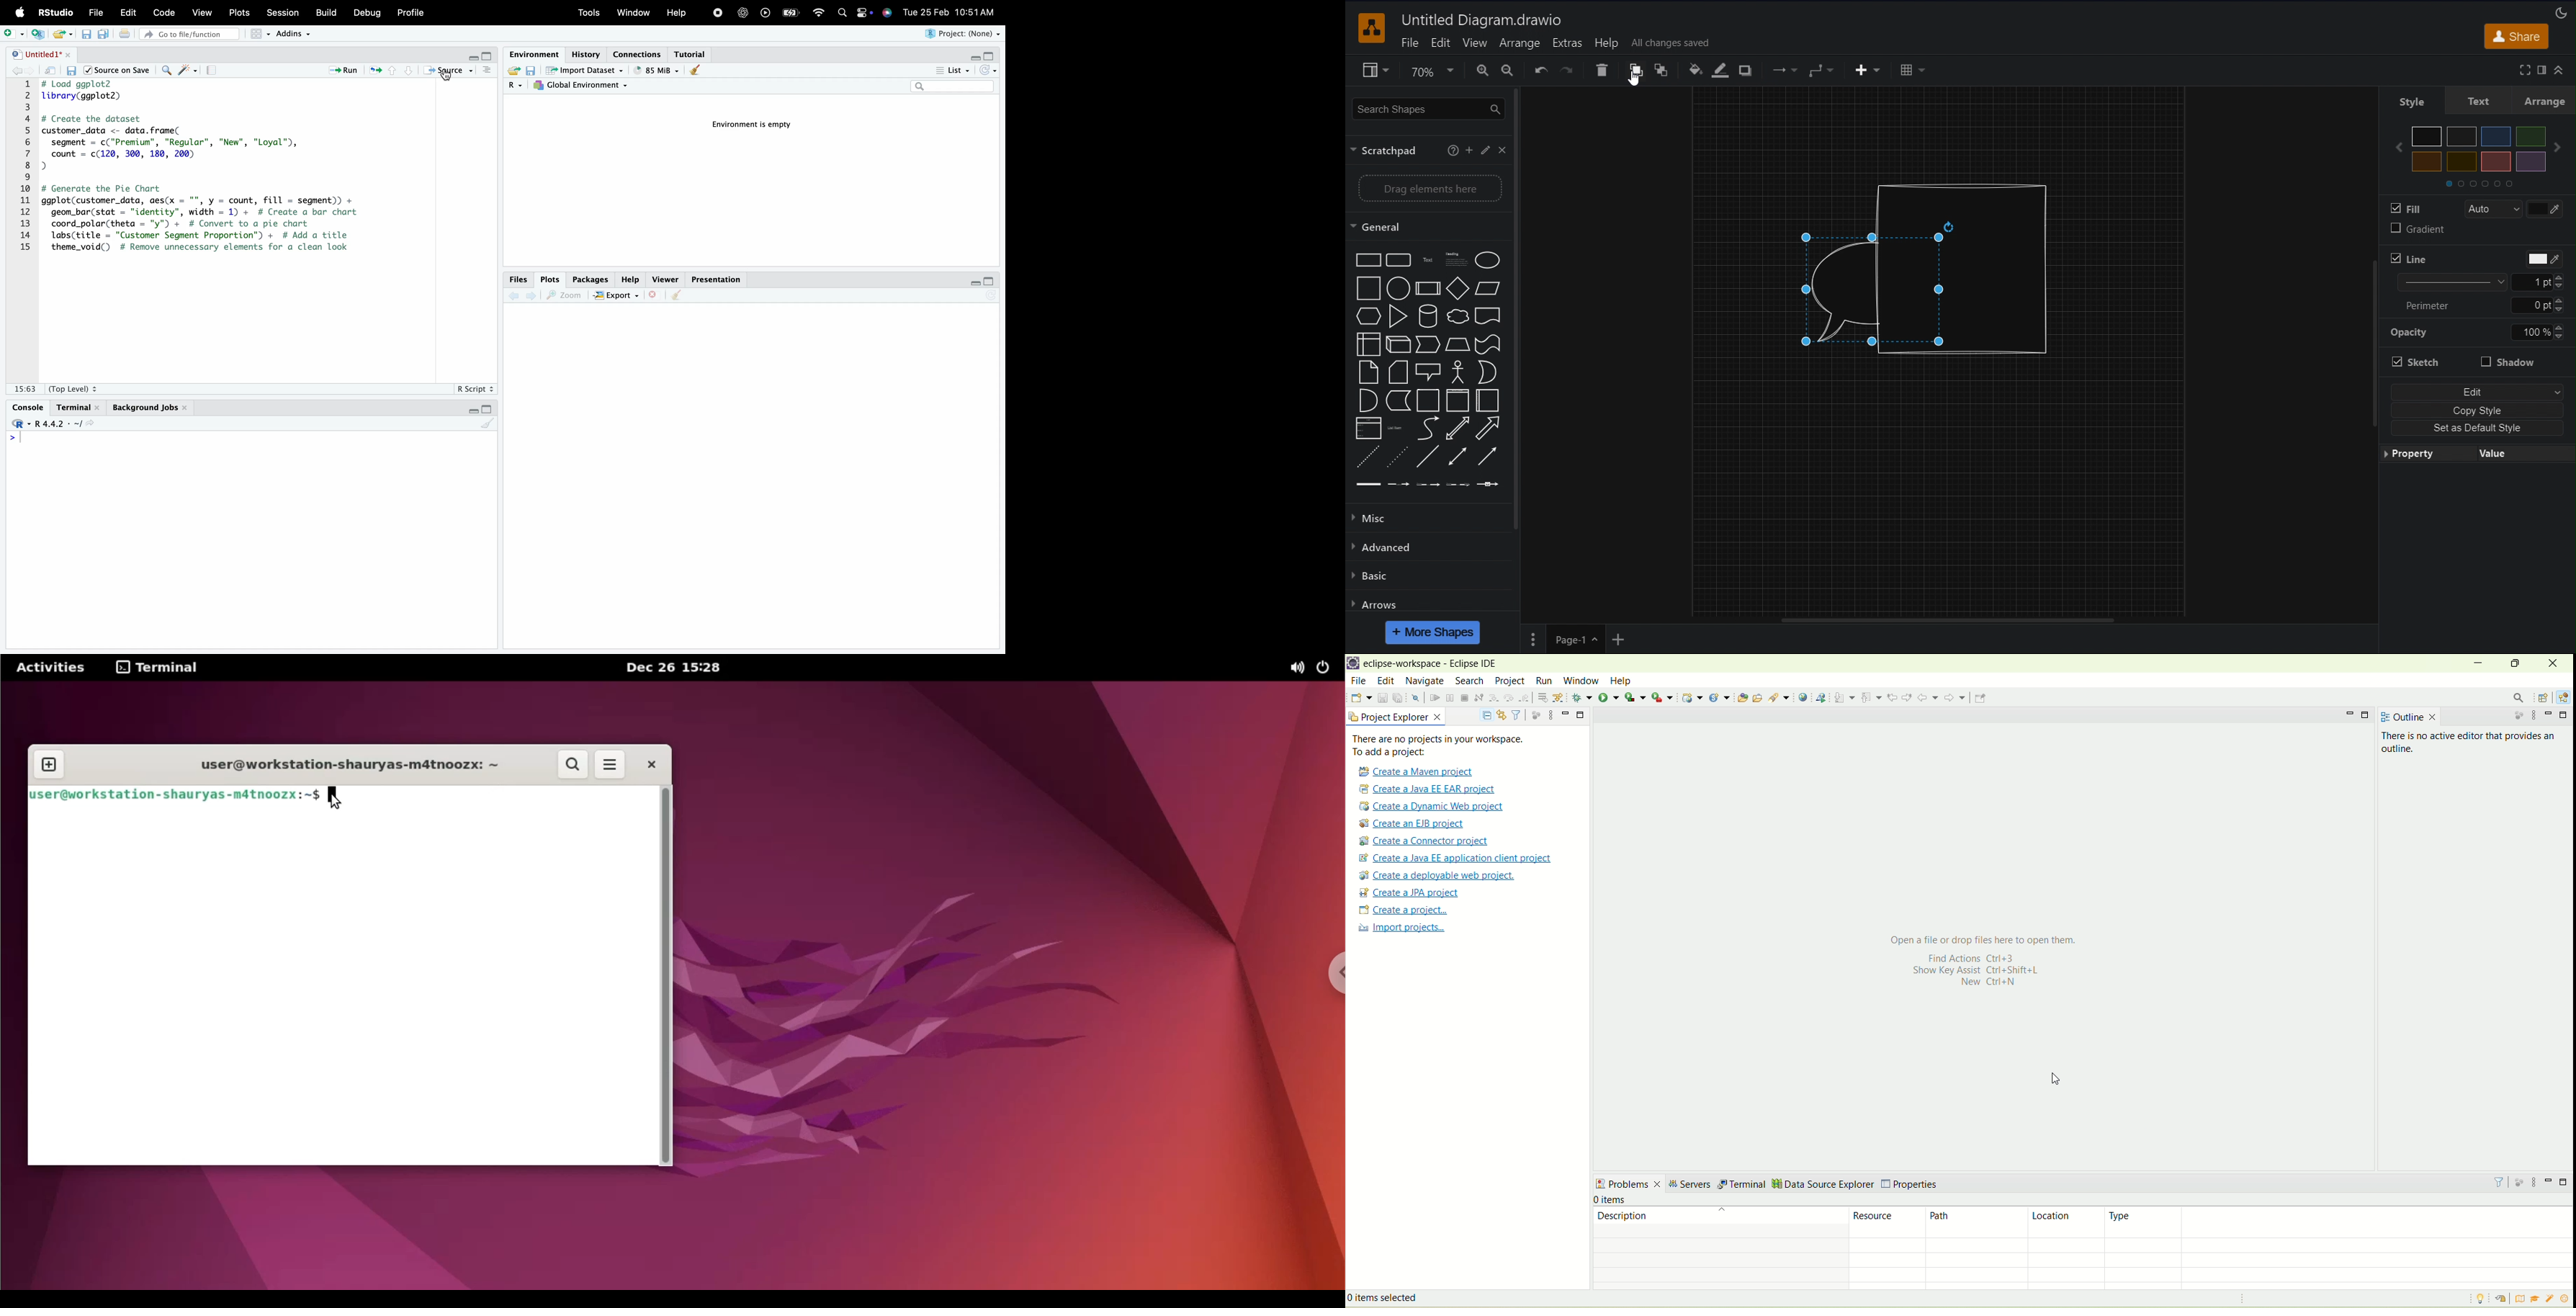 The width and height of the screenshot is (2576, 1316). Describe the element at coordinates (1426, 226) in the screenshot. I see `General` at that location.